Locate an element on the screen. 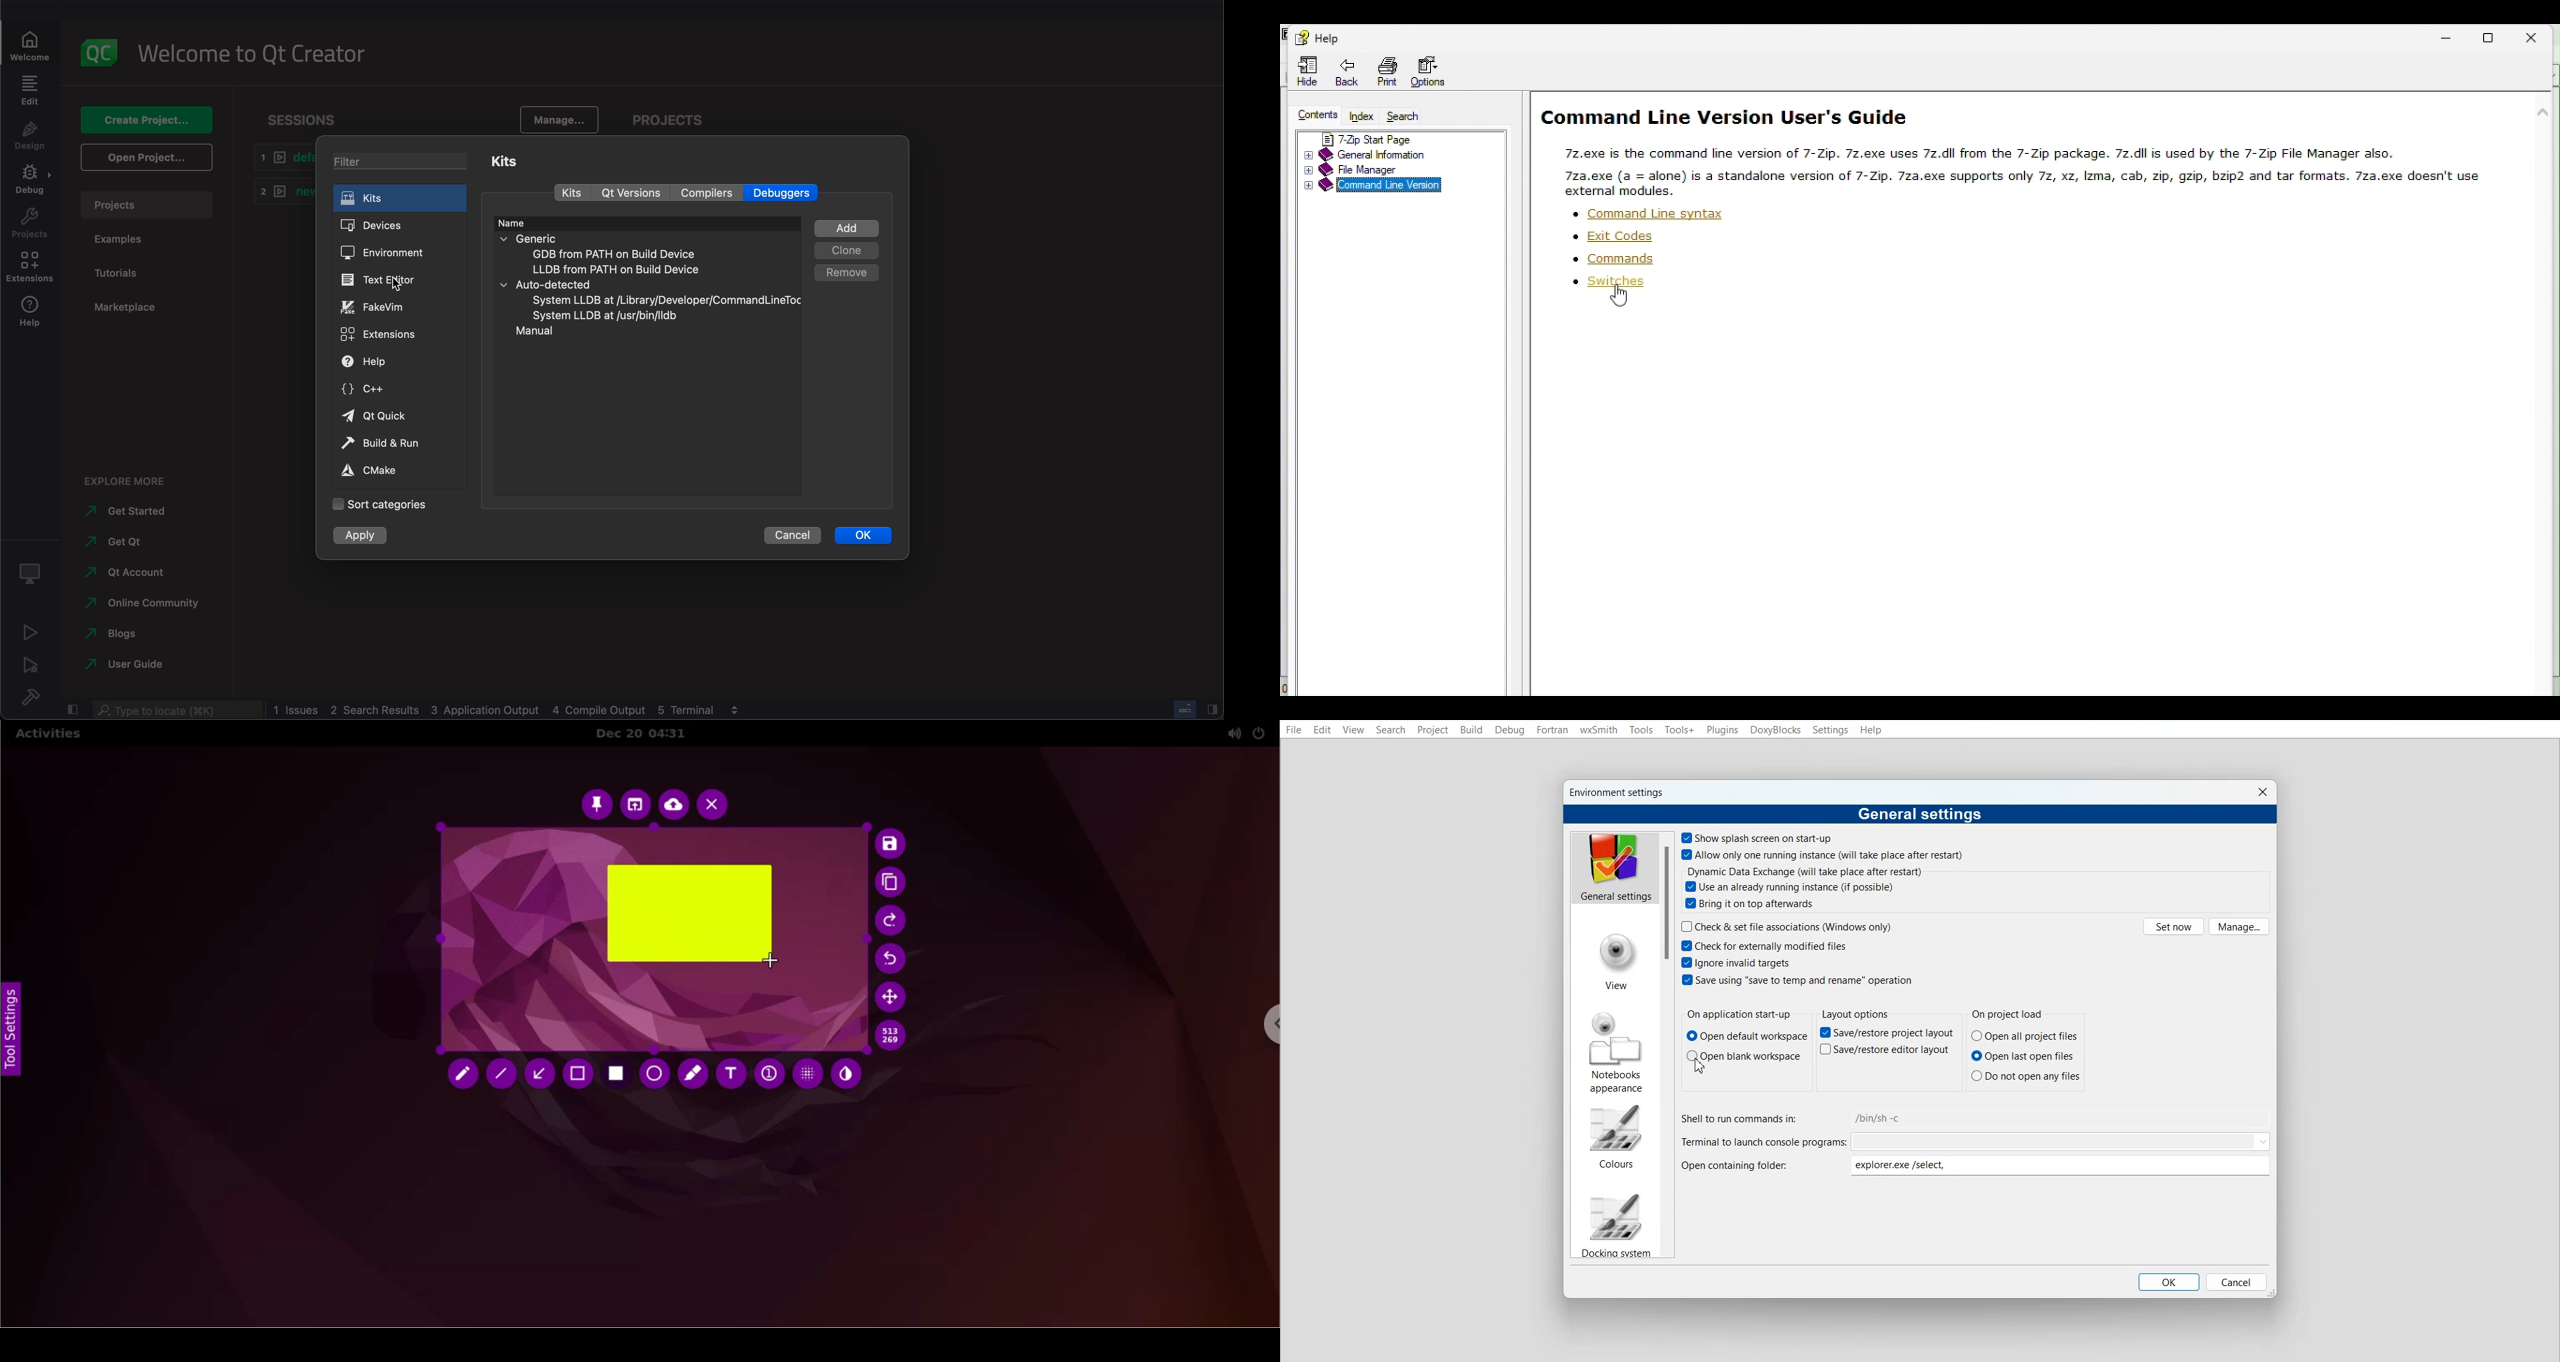  design is located at coordinates (28, 138).